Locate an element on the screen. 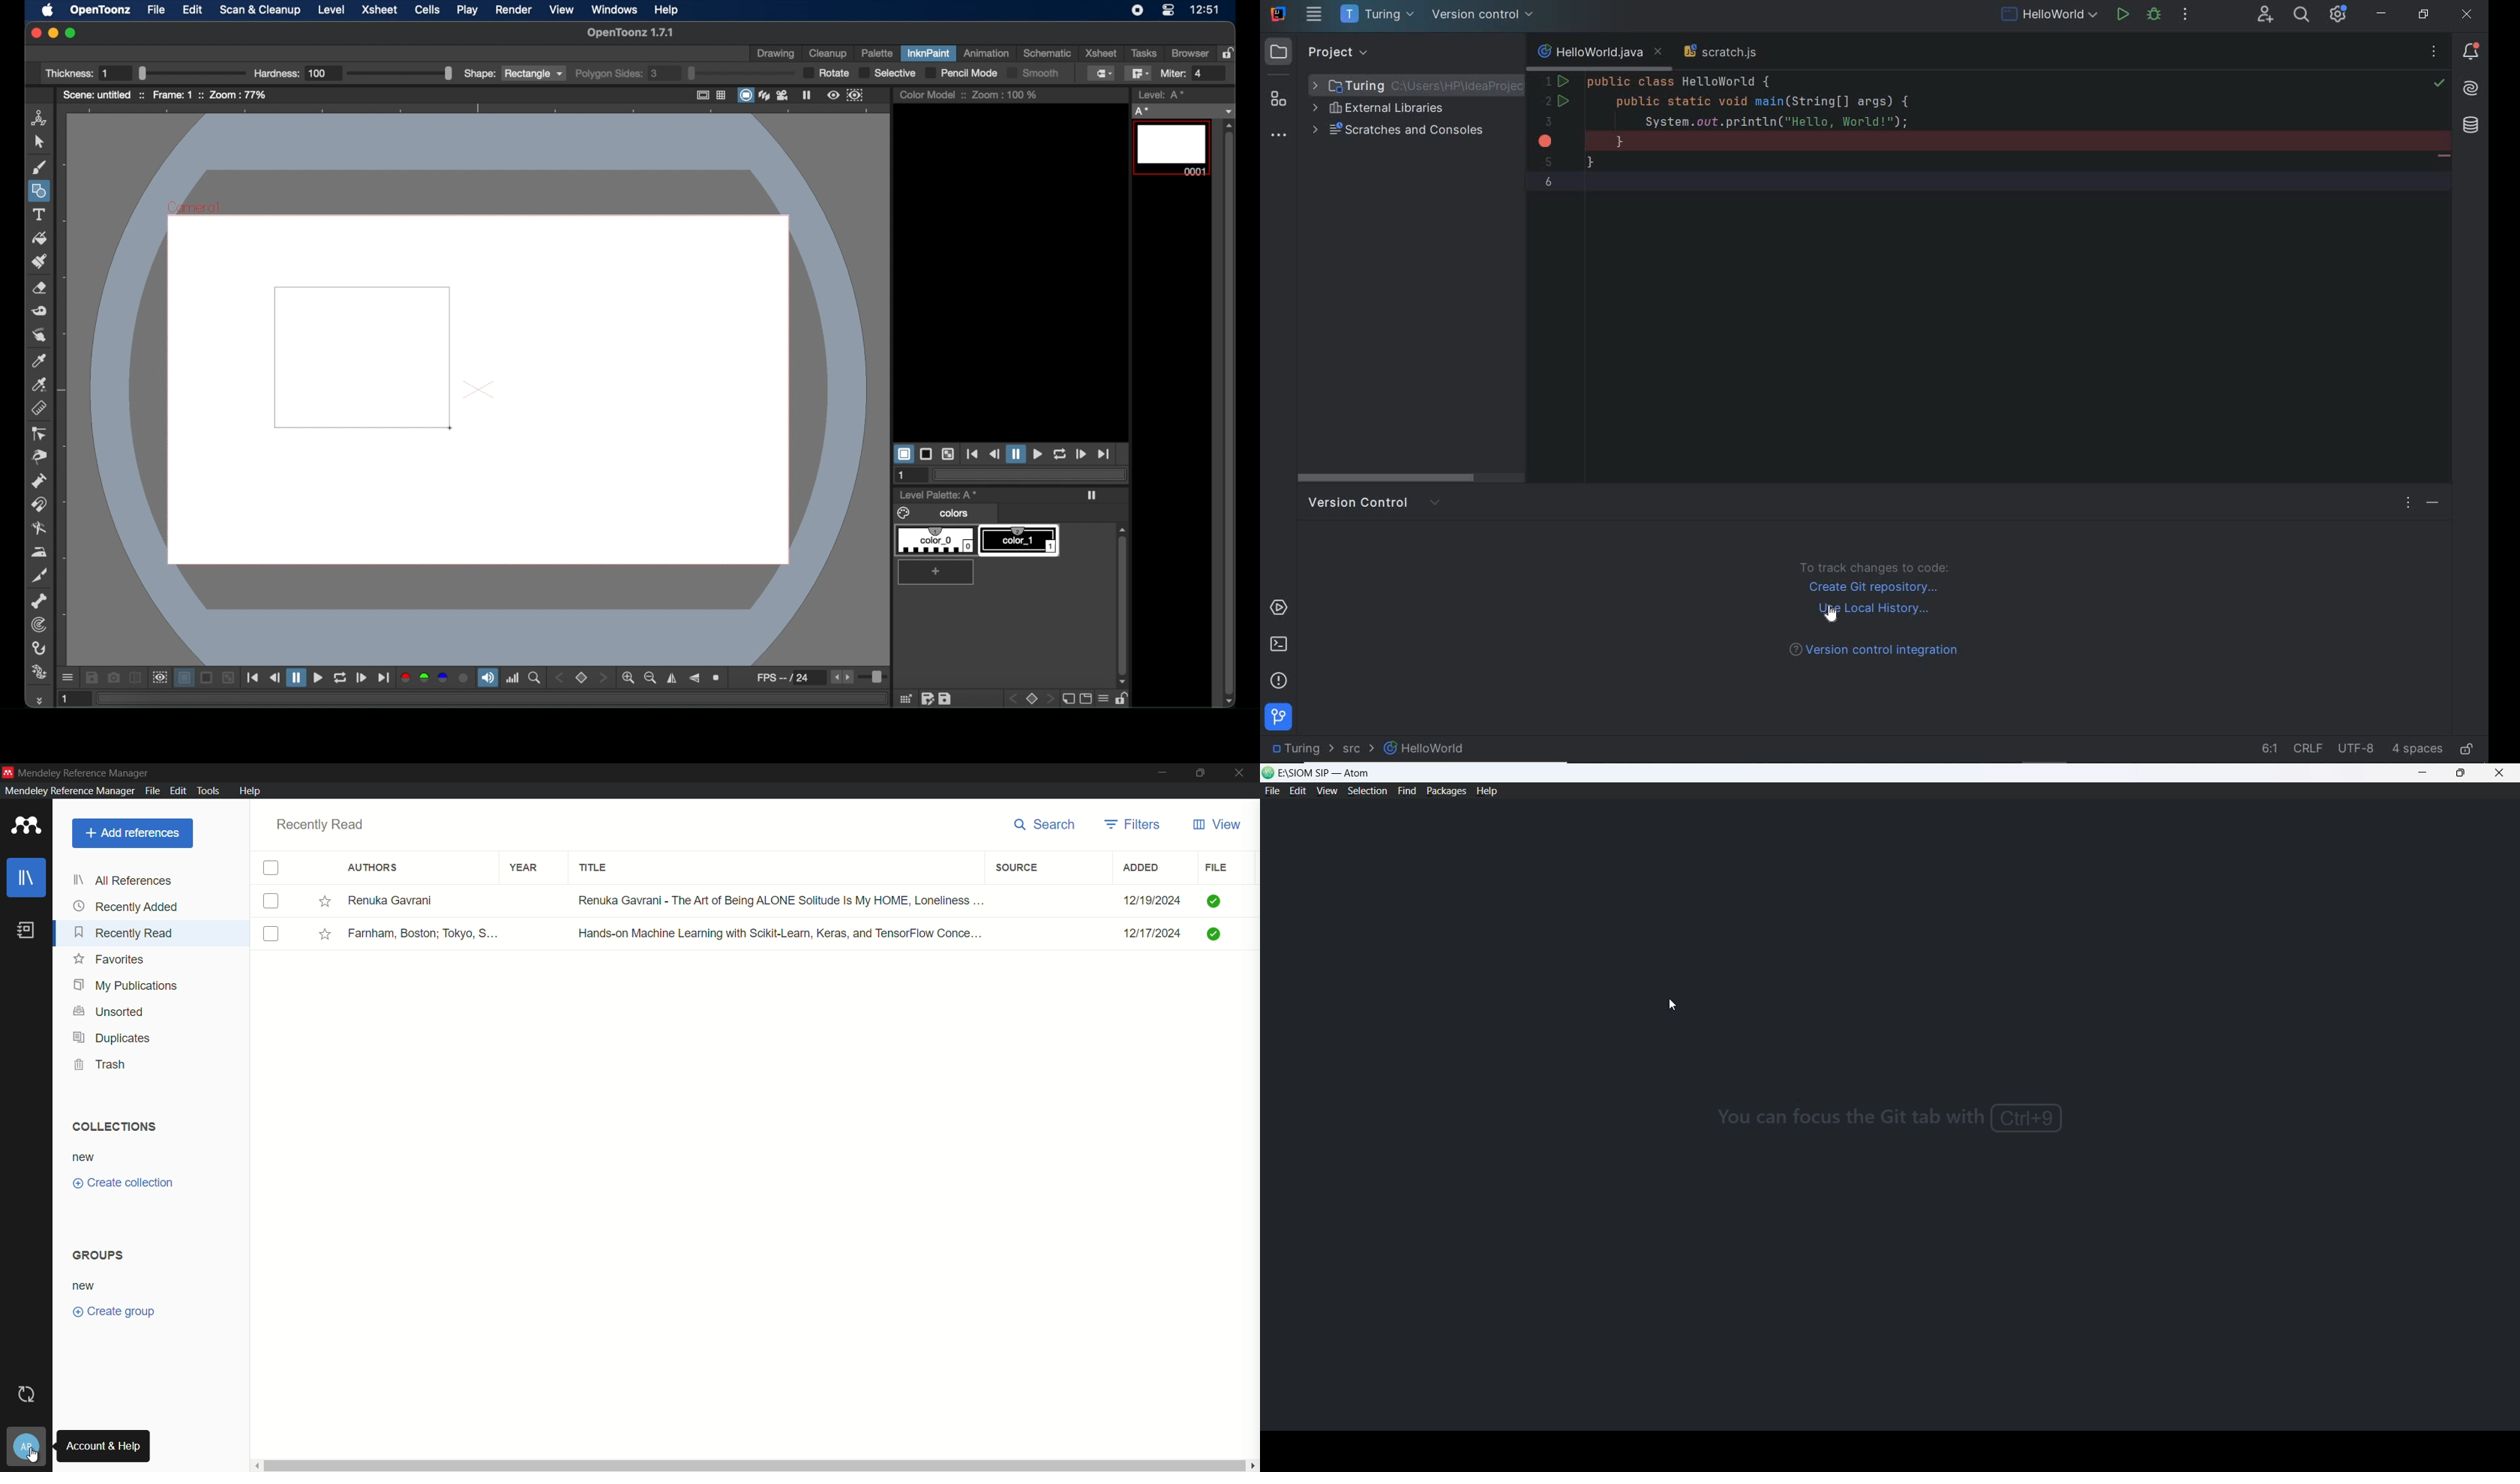 The image size is (2520, 1484). 1 is located at coordinates (902, 476).